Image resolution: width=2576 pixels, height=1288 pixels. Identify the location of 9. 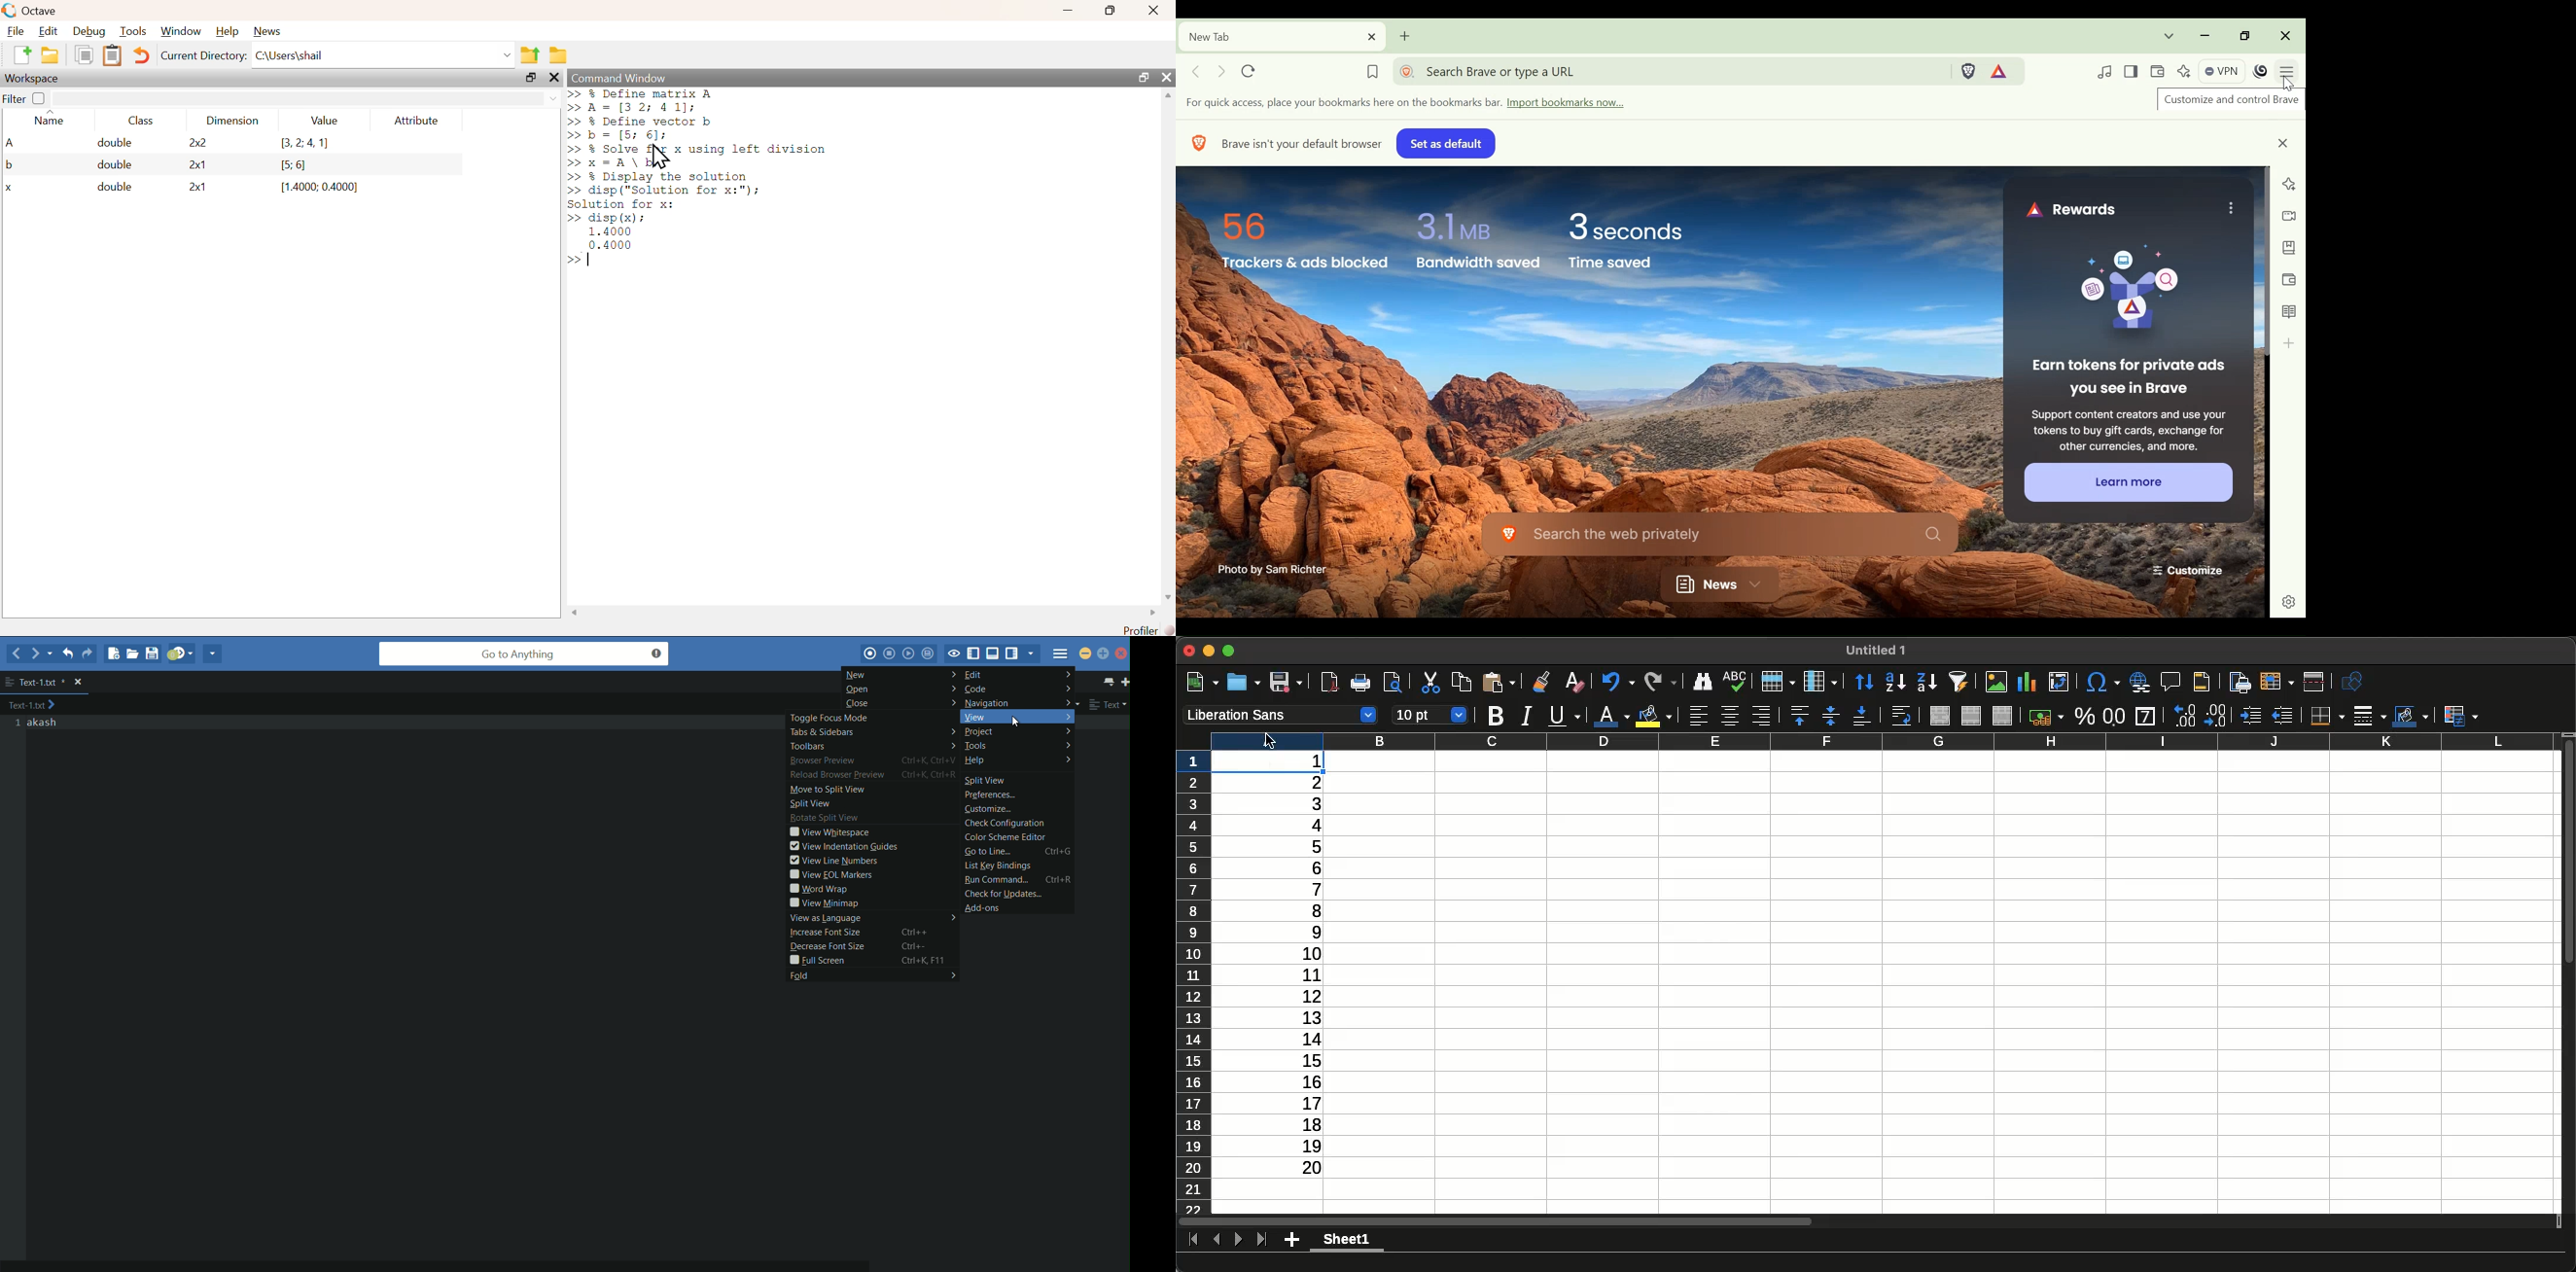
(1303, 933).